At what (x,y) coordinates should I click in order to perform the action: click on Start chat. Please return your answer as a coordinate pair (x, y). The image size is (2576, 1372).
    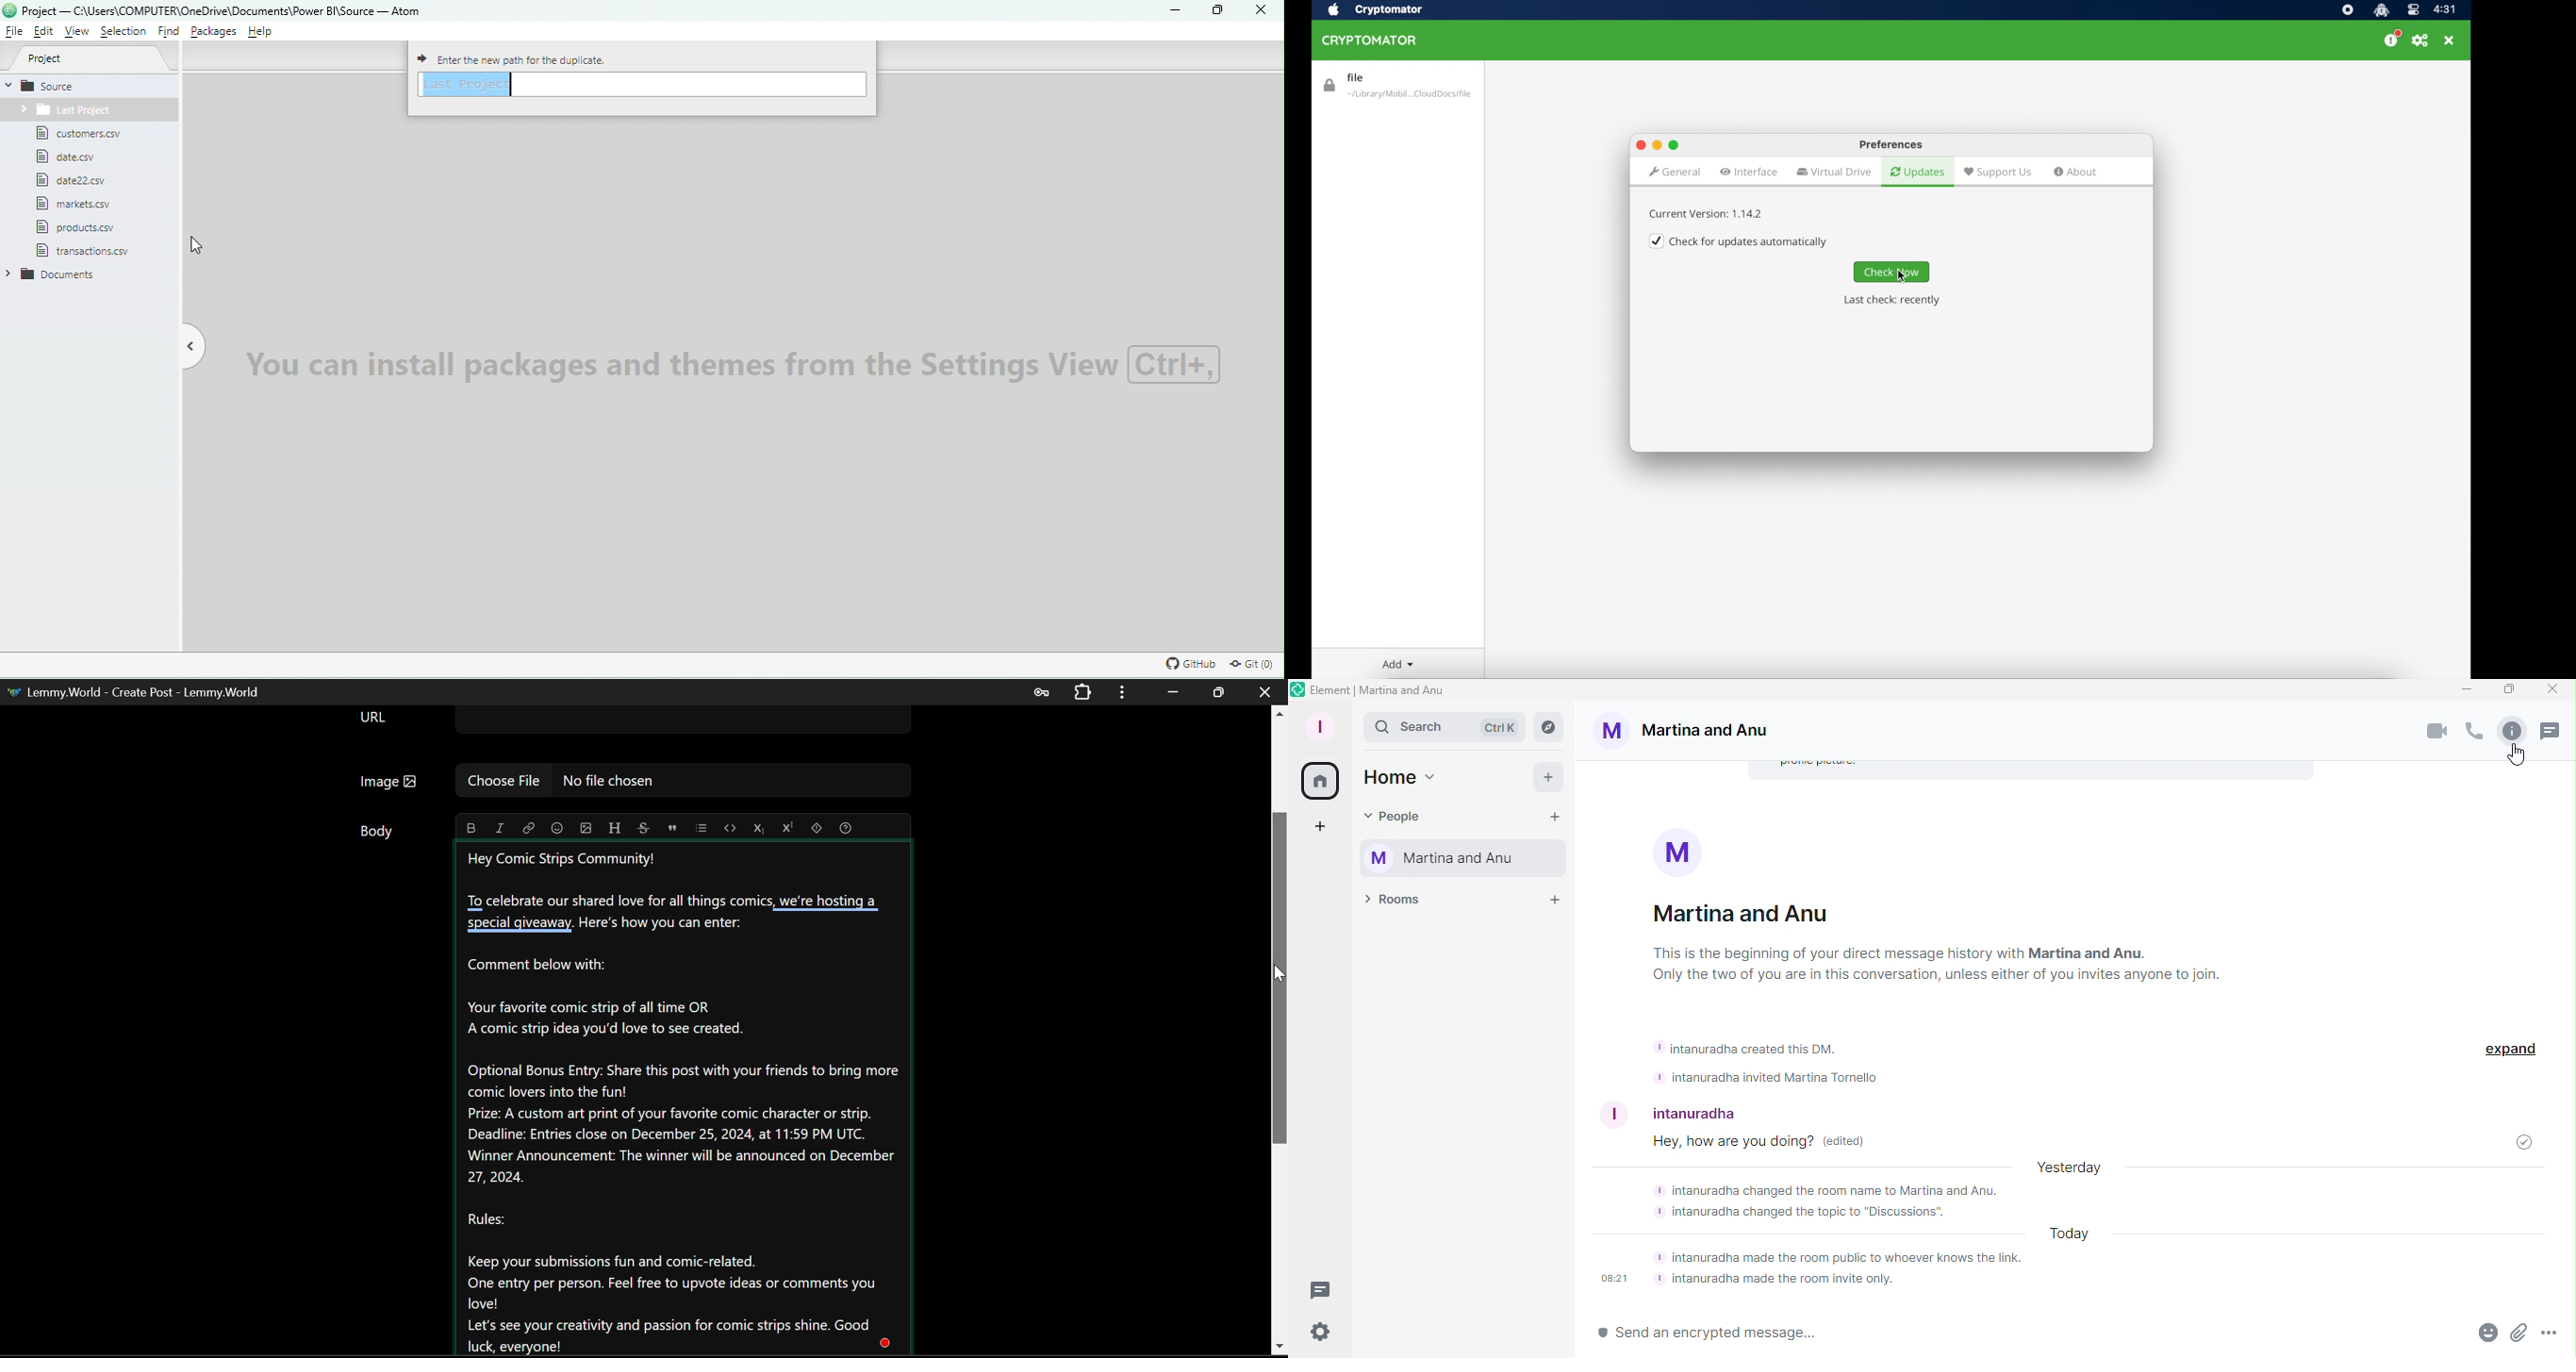
    Looking at the image, I should click on (1558, 818).